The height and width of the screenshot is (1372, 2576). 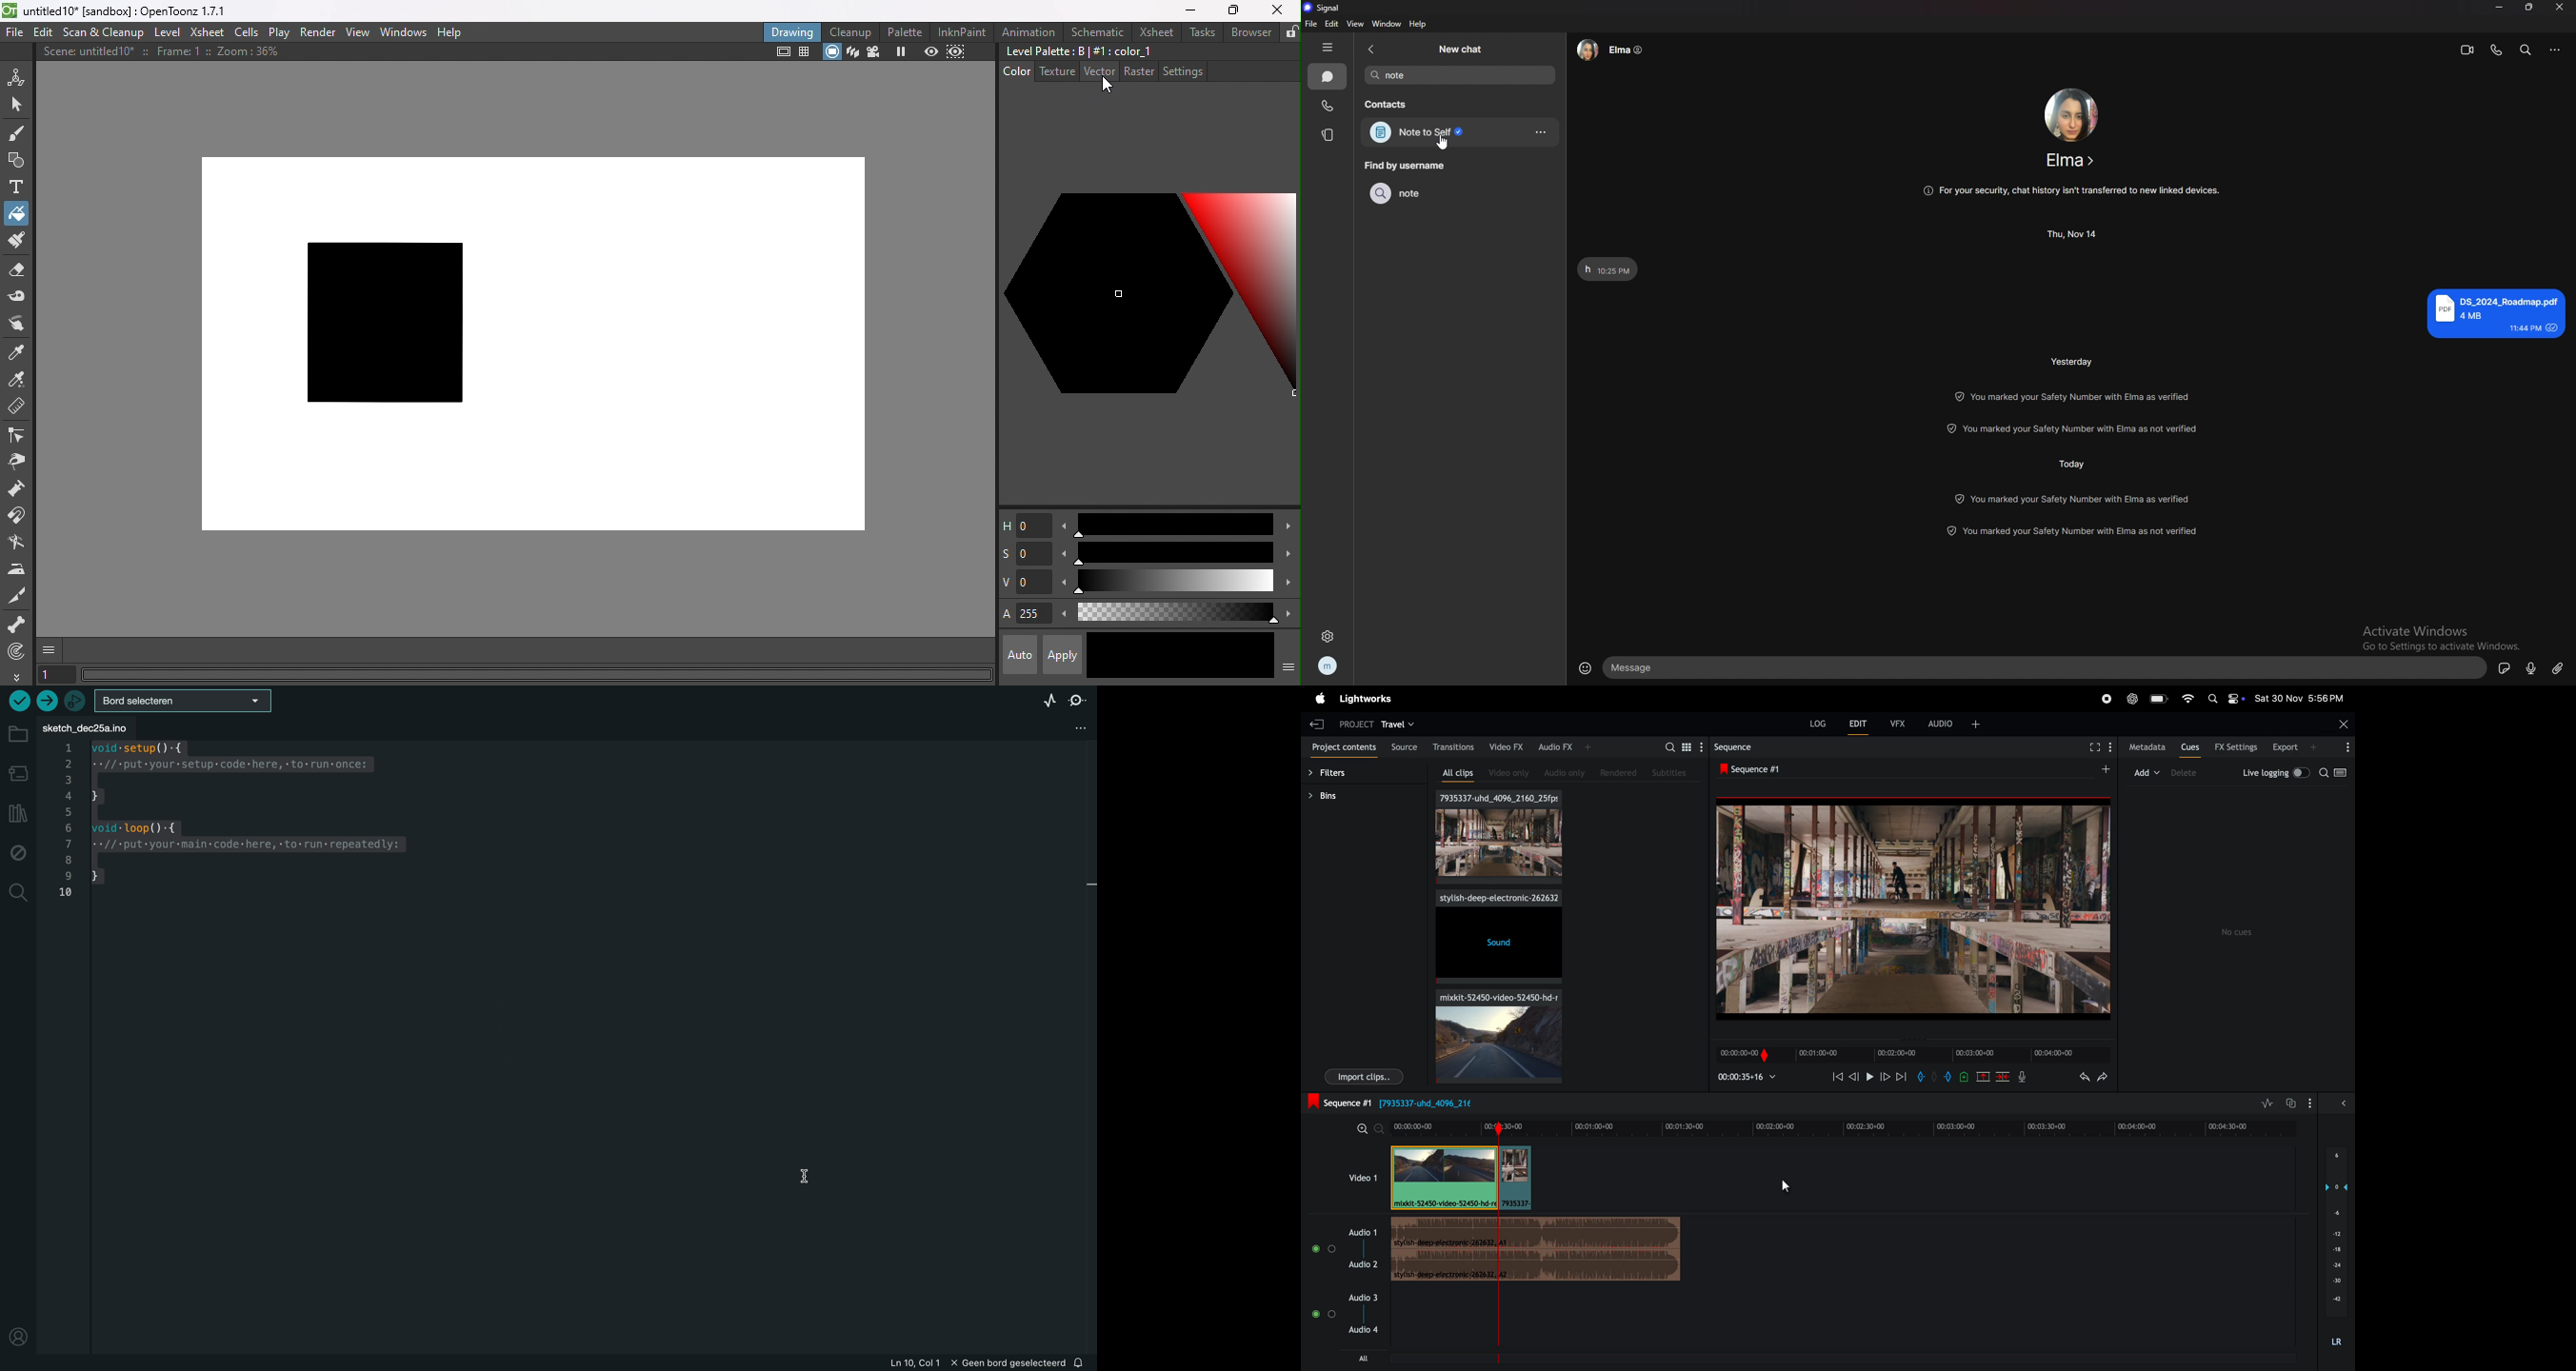 What do you see at coordinates (1352, 723) in the screenshot?
I see `project` at bounding box center [1352, 723].